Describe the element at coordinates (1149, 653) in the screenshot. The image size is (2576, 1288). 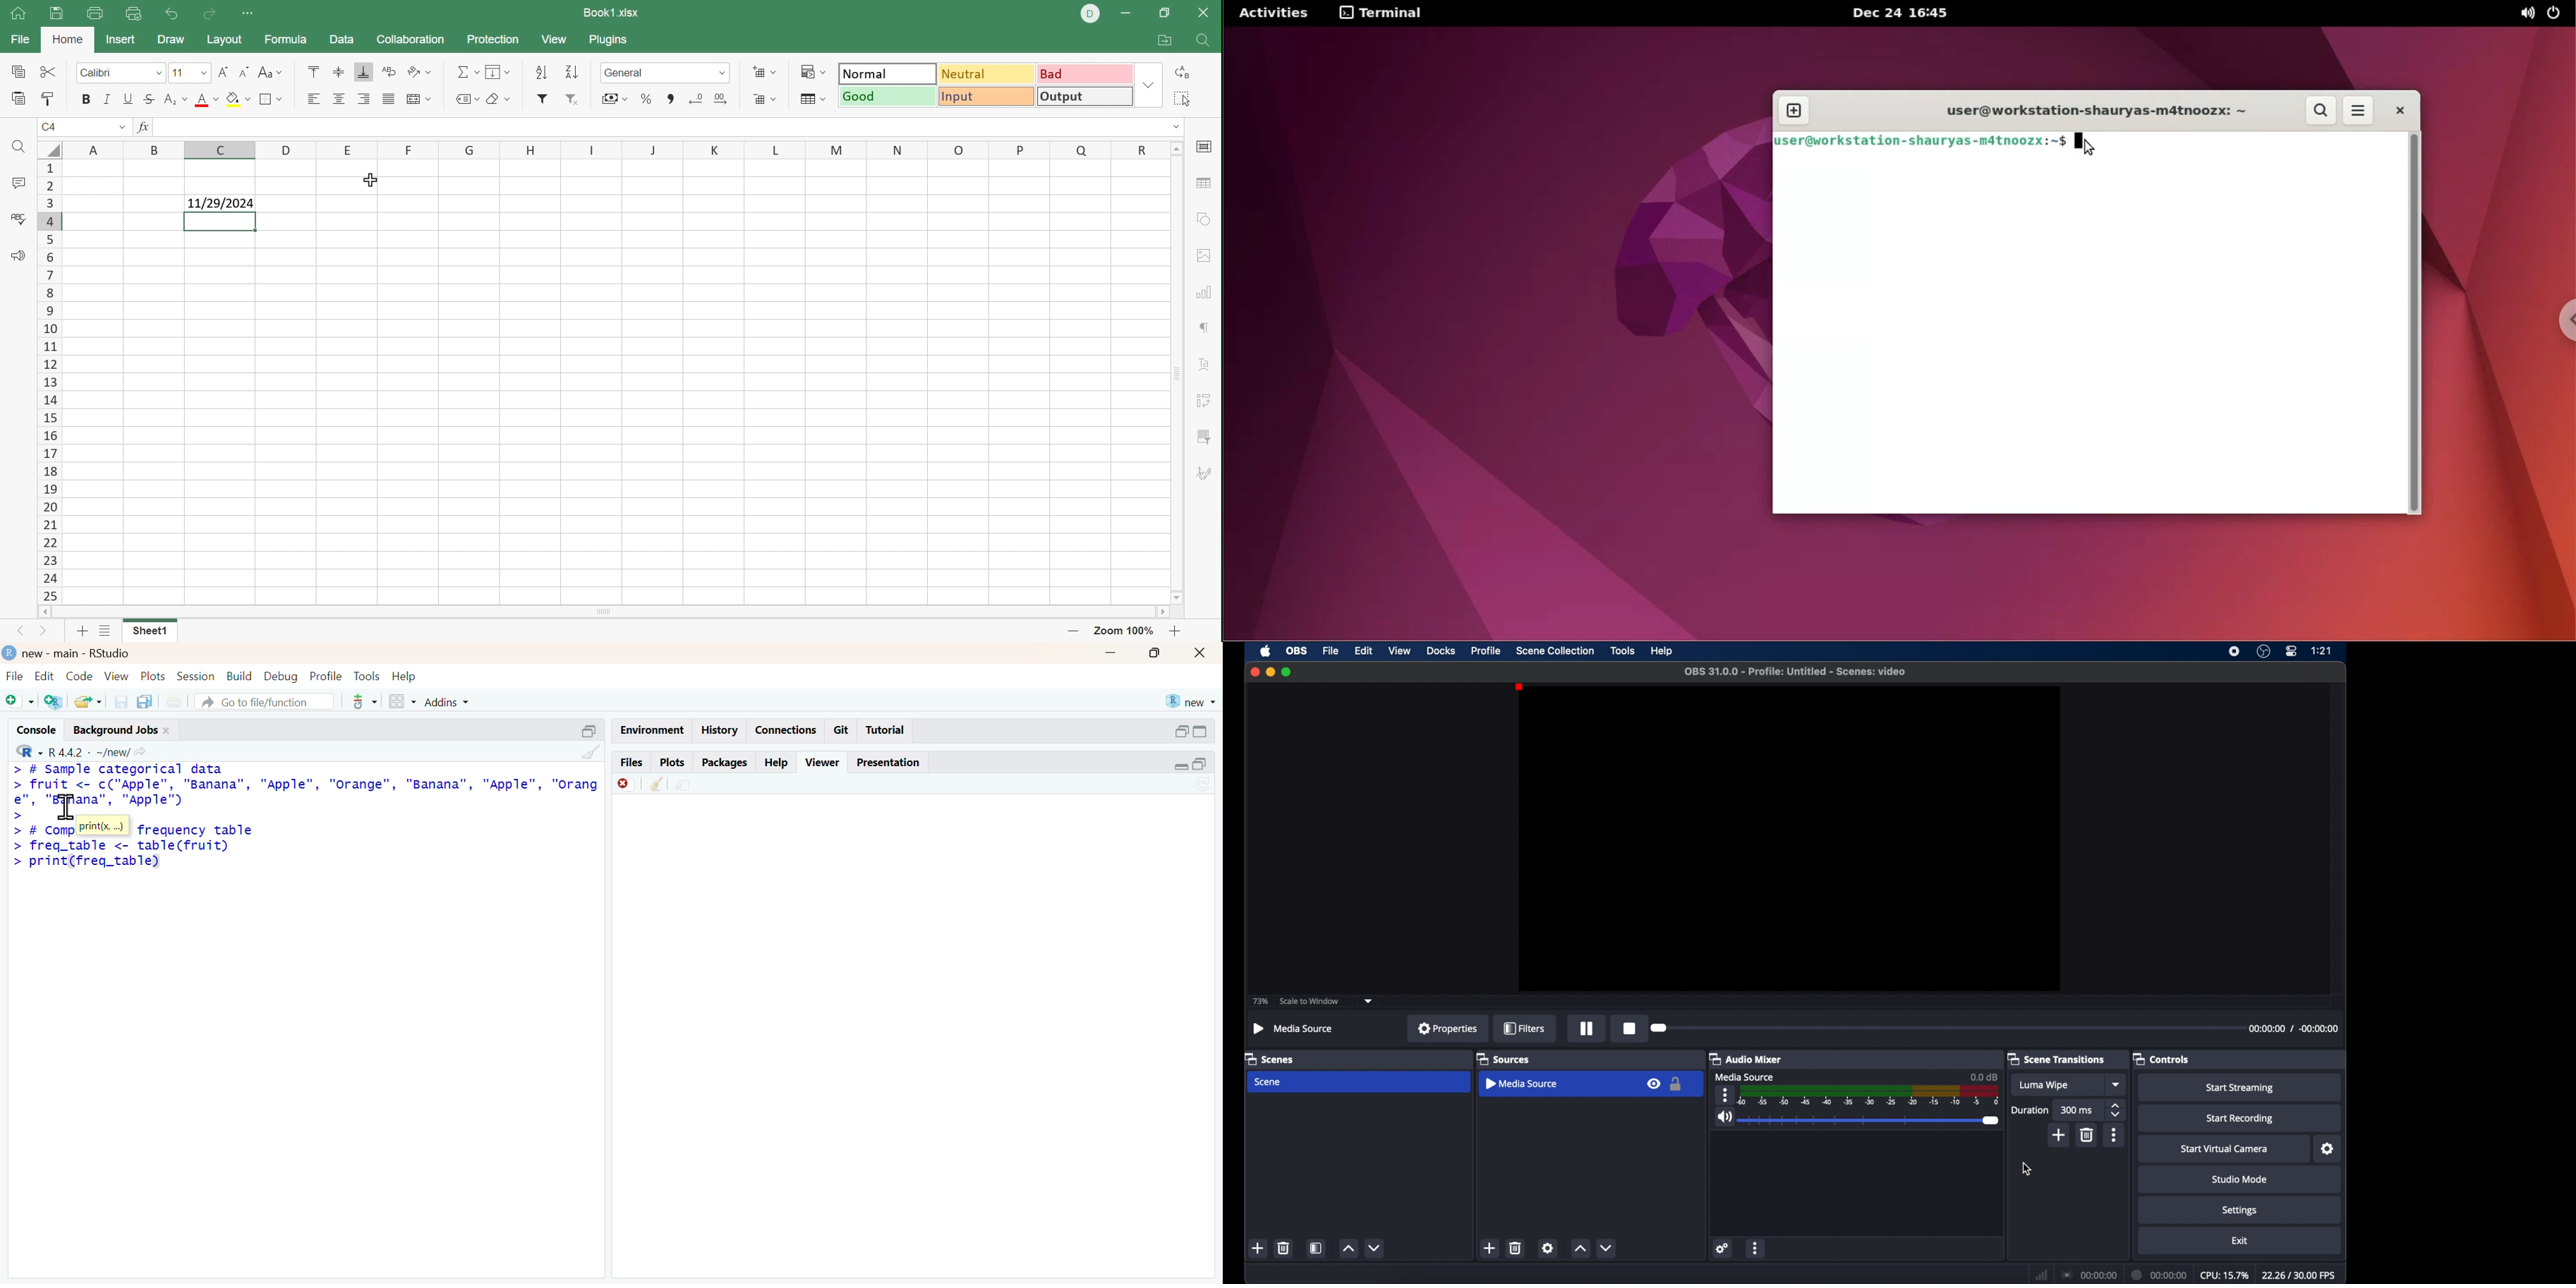
I see `maximize` at that location.